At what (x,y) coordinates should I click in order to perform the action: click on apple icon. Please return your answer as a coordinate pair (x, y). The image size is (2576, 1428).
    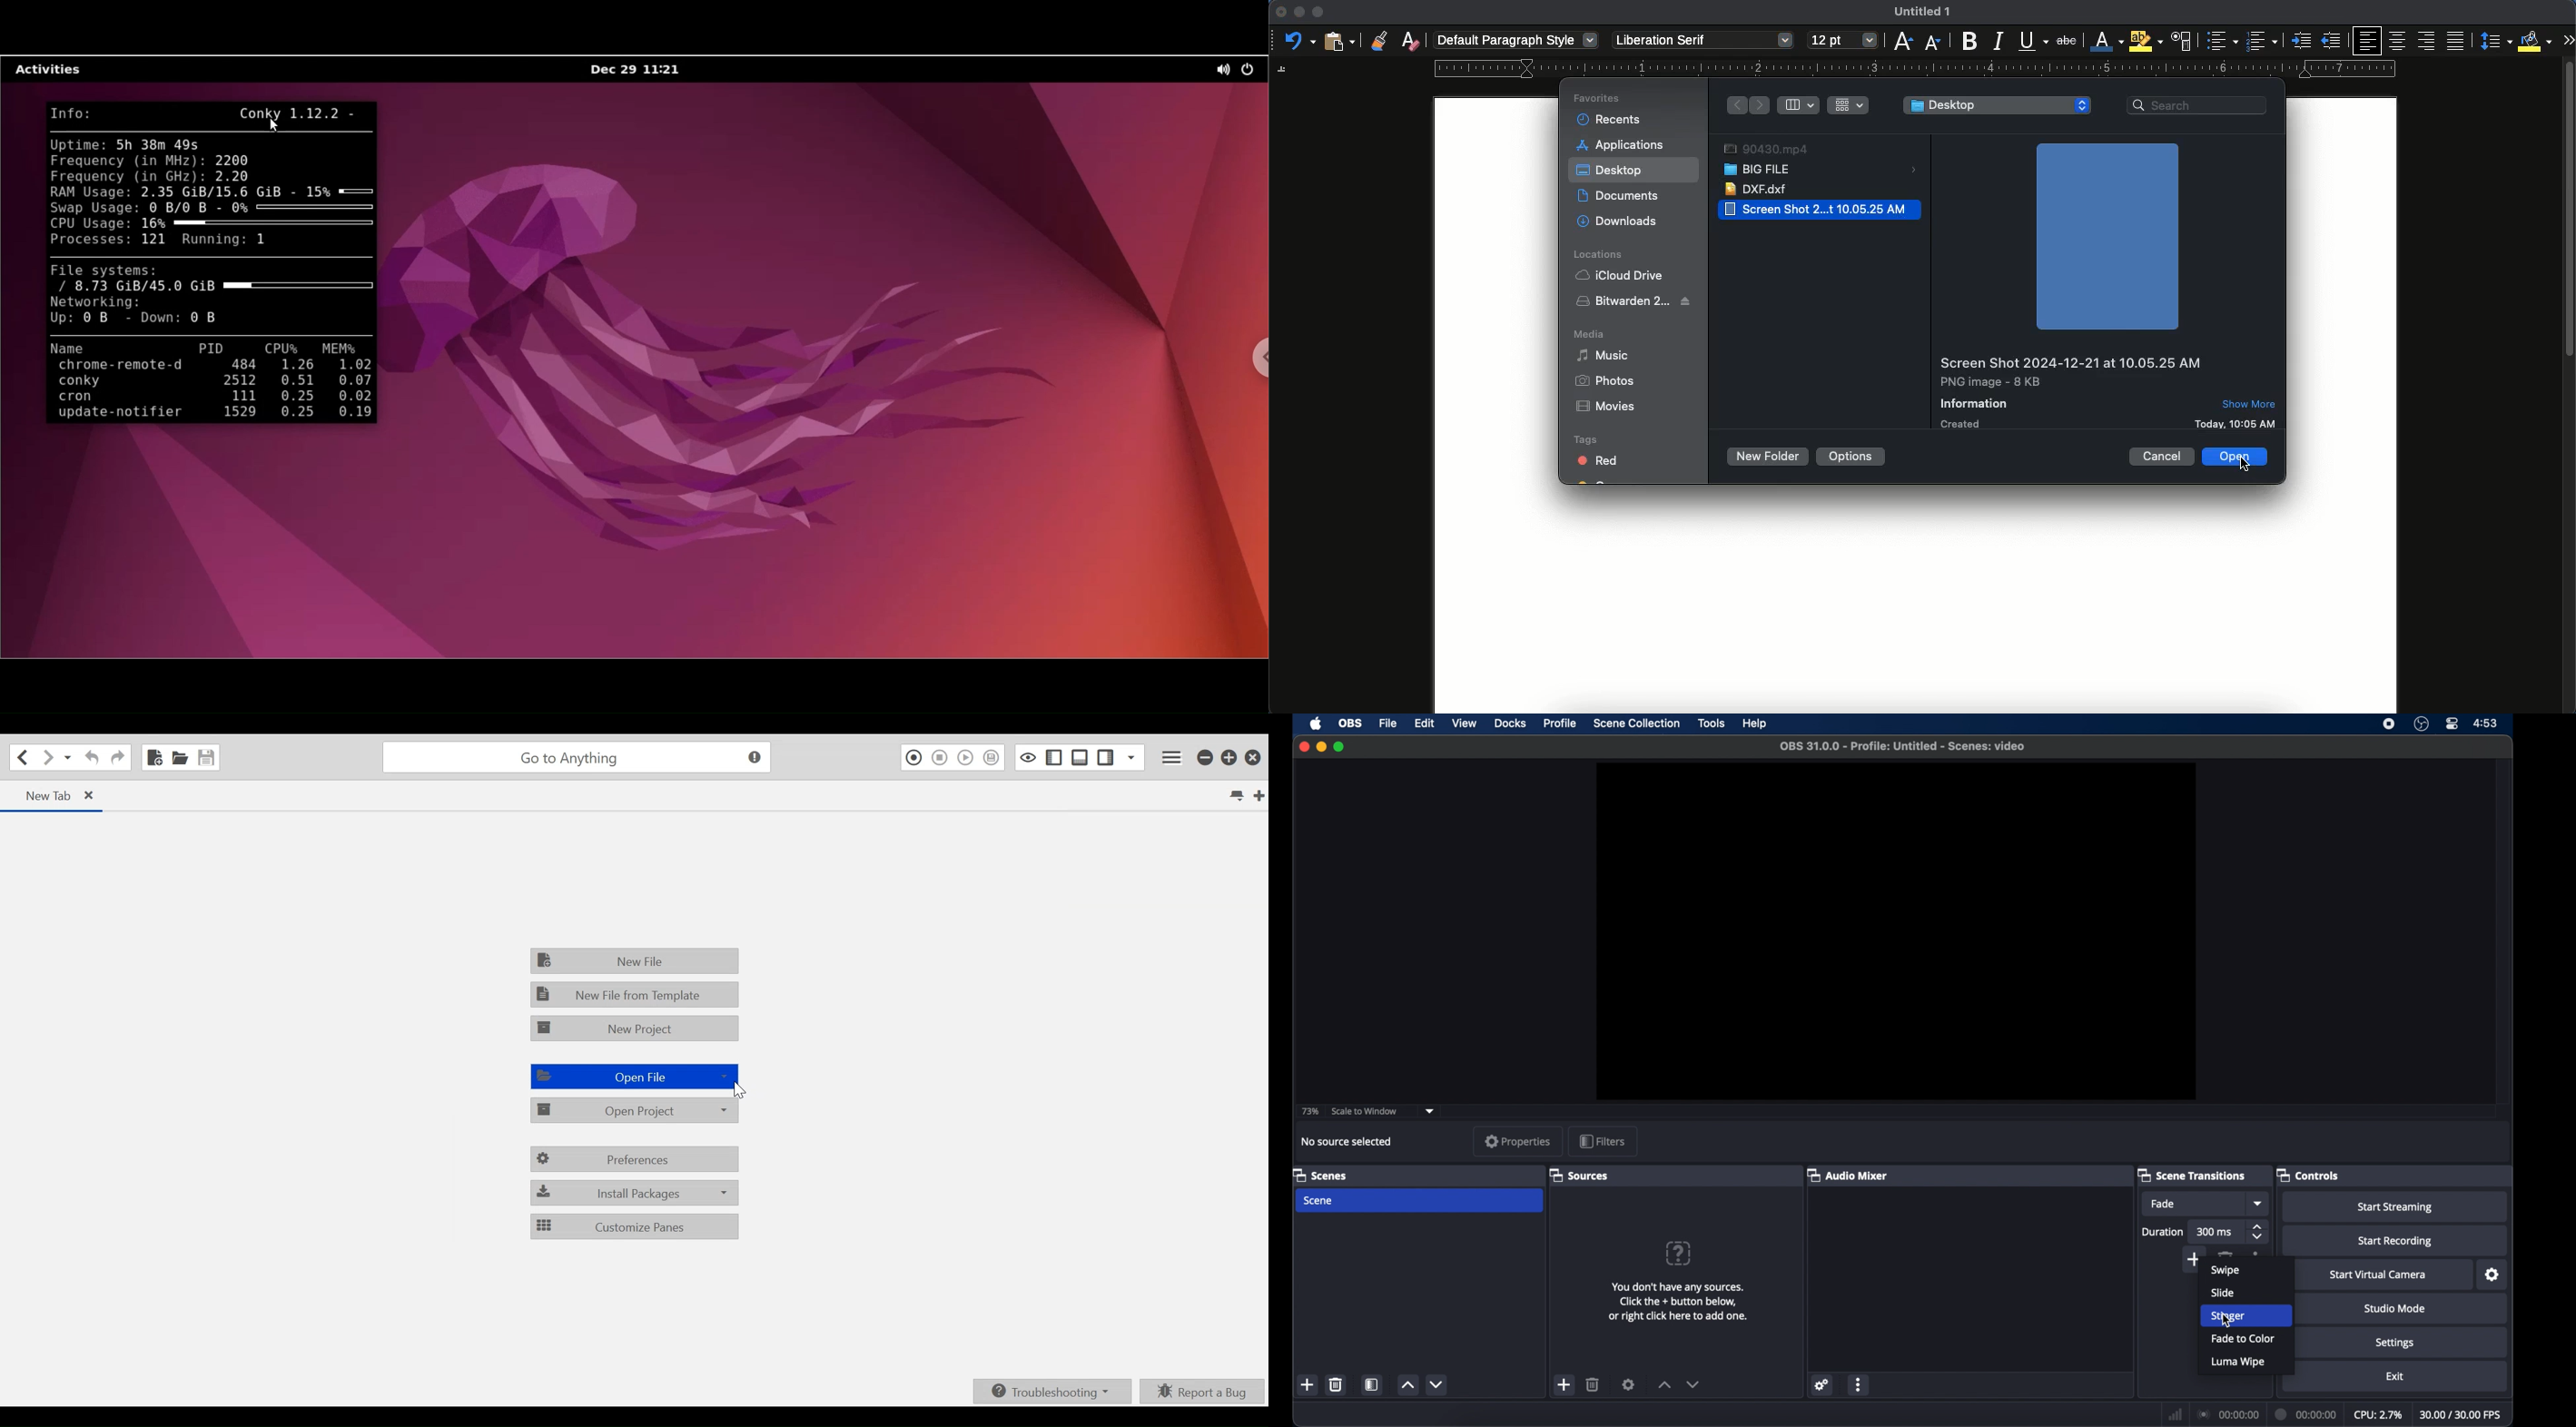
    Looking at the image, I should click on (1316, 724).